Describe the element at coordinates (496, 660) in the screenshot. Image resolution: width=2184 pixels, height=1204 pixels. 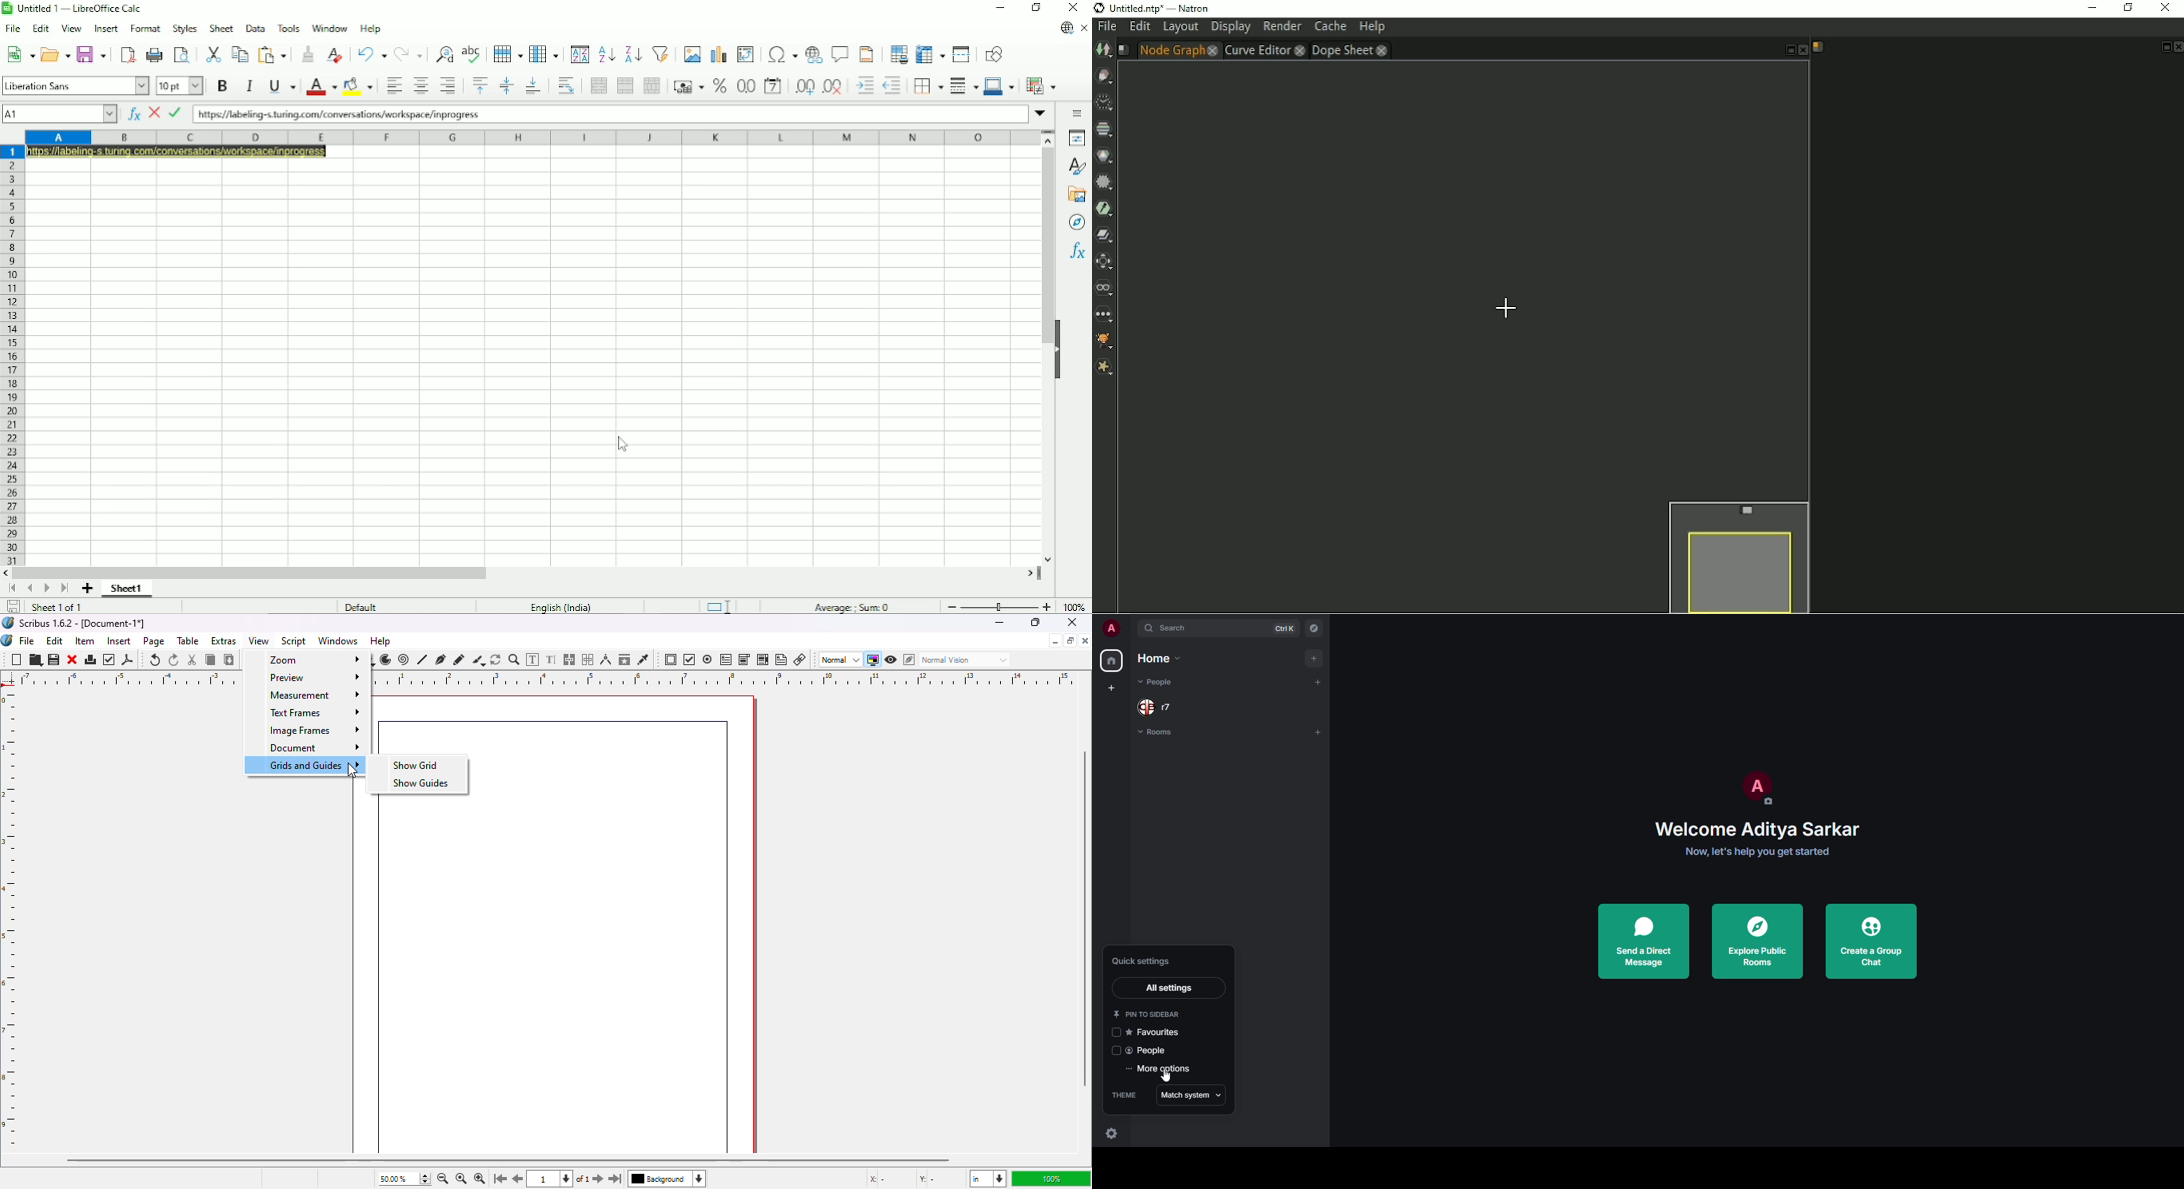
I see `rotate item` at that location.